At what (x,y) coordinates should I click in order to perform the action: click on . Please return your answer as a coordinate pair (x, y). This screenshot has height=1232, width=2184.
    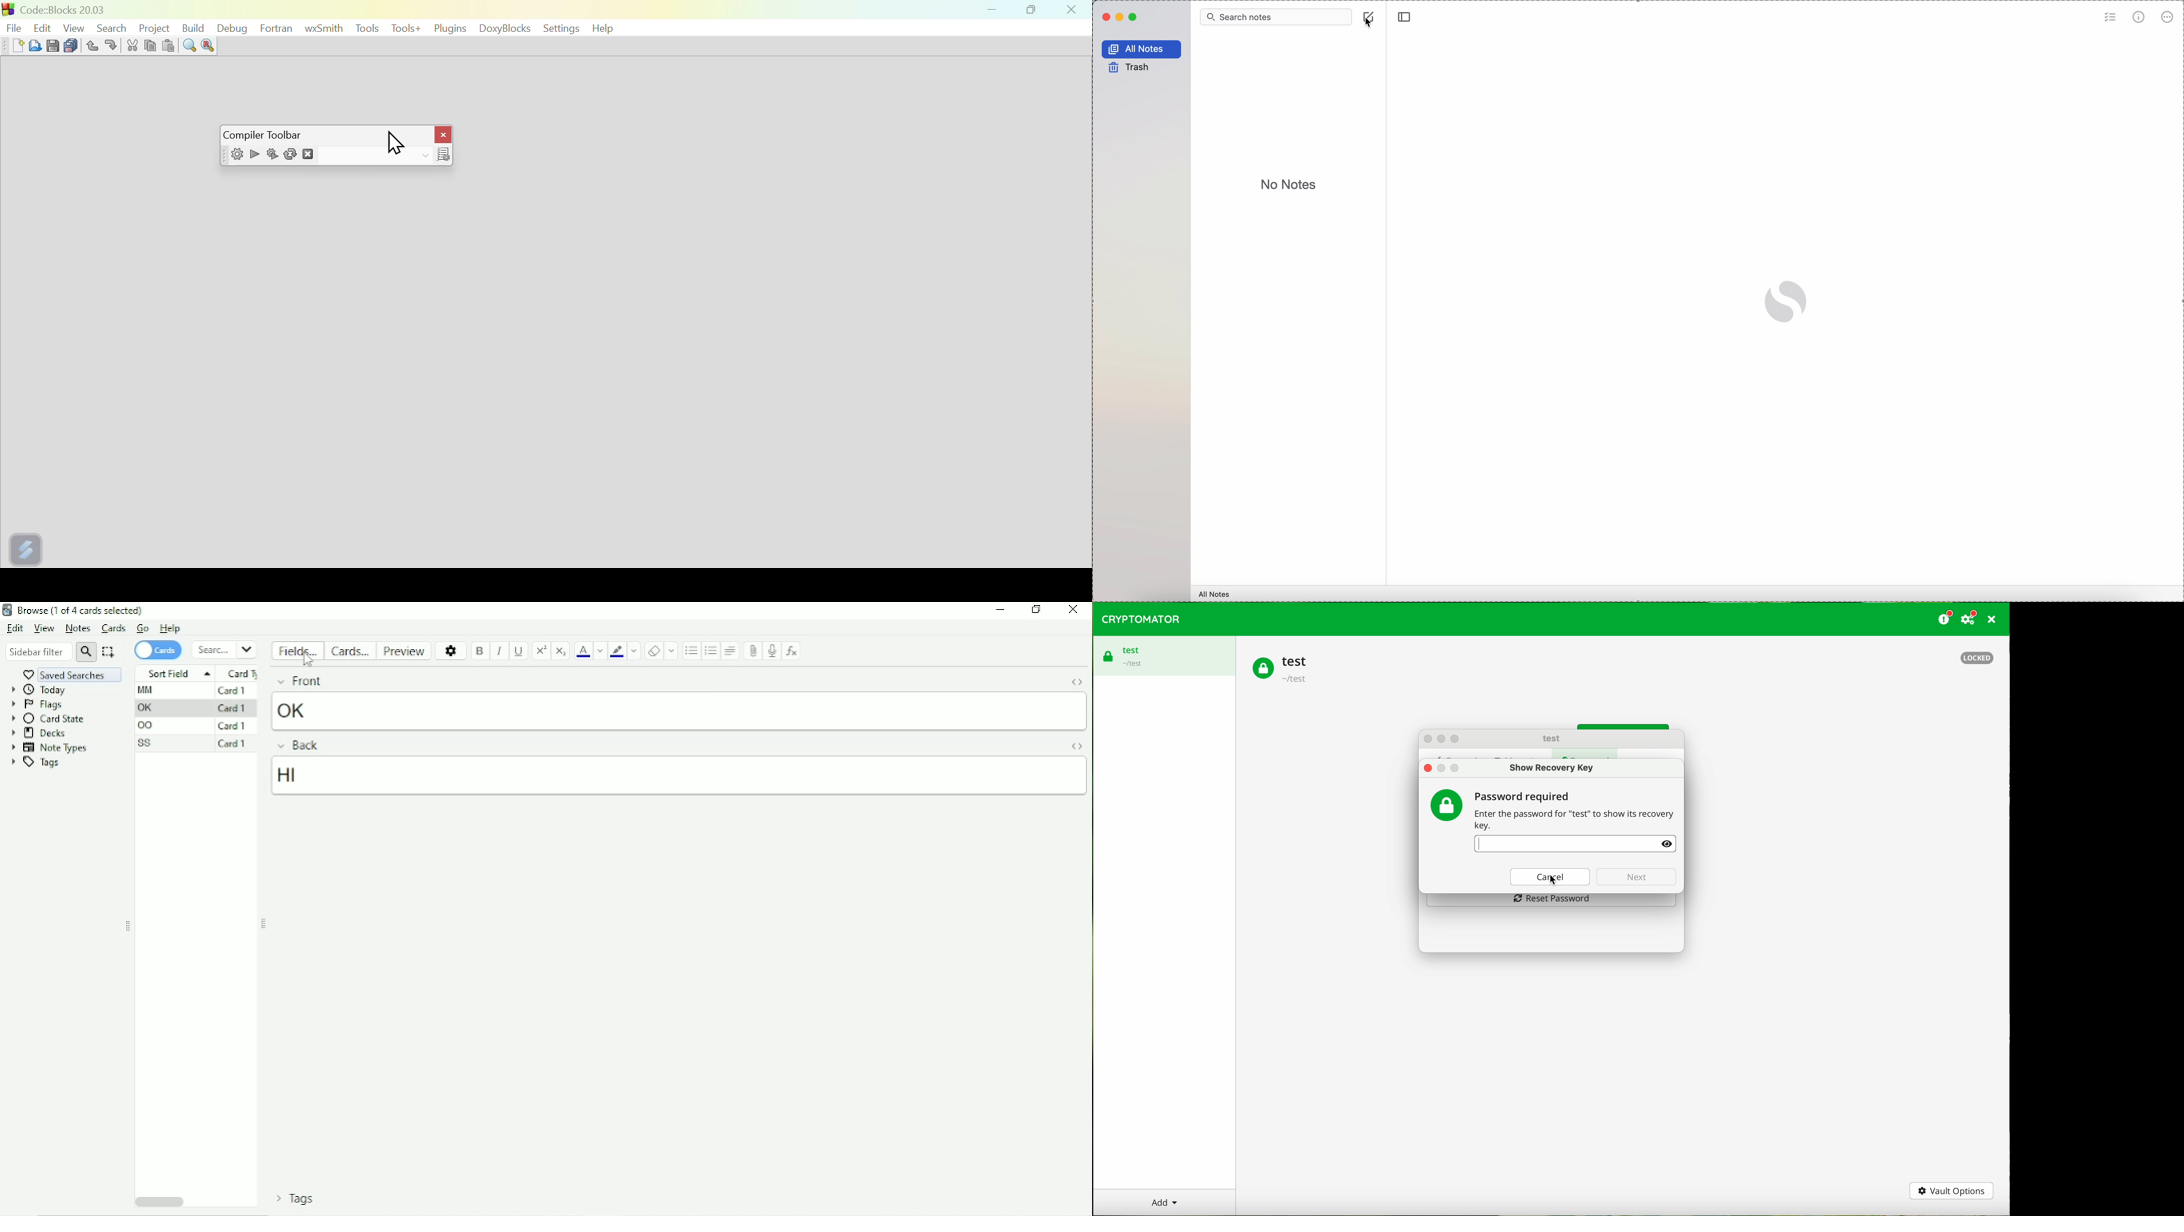
    Looking at the image, I should click on (53, 44).